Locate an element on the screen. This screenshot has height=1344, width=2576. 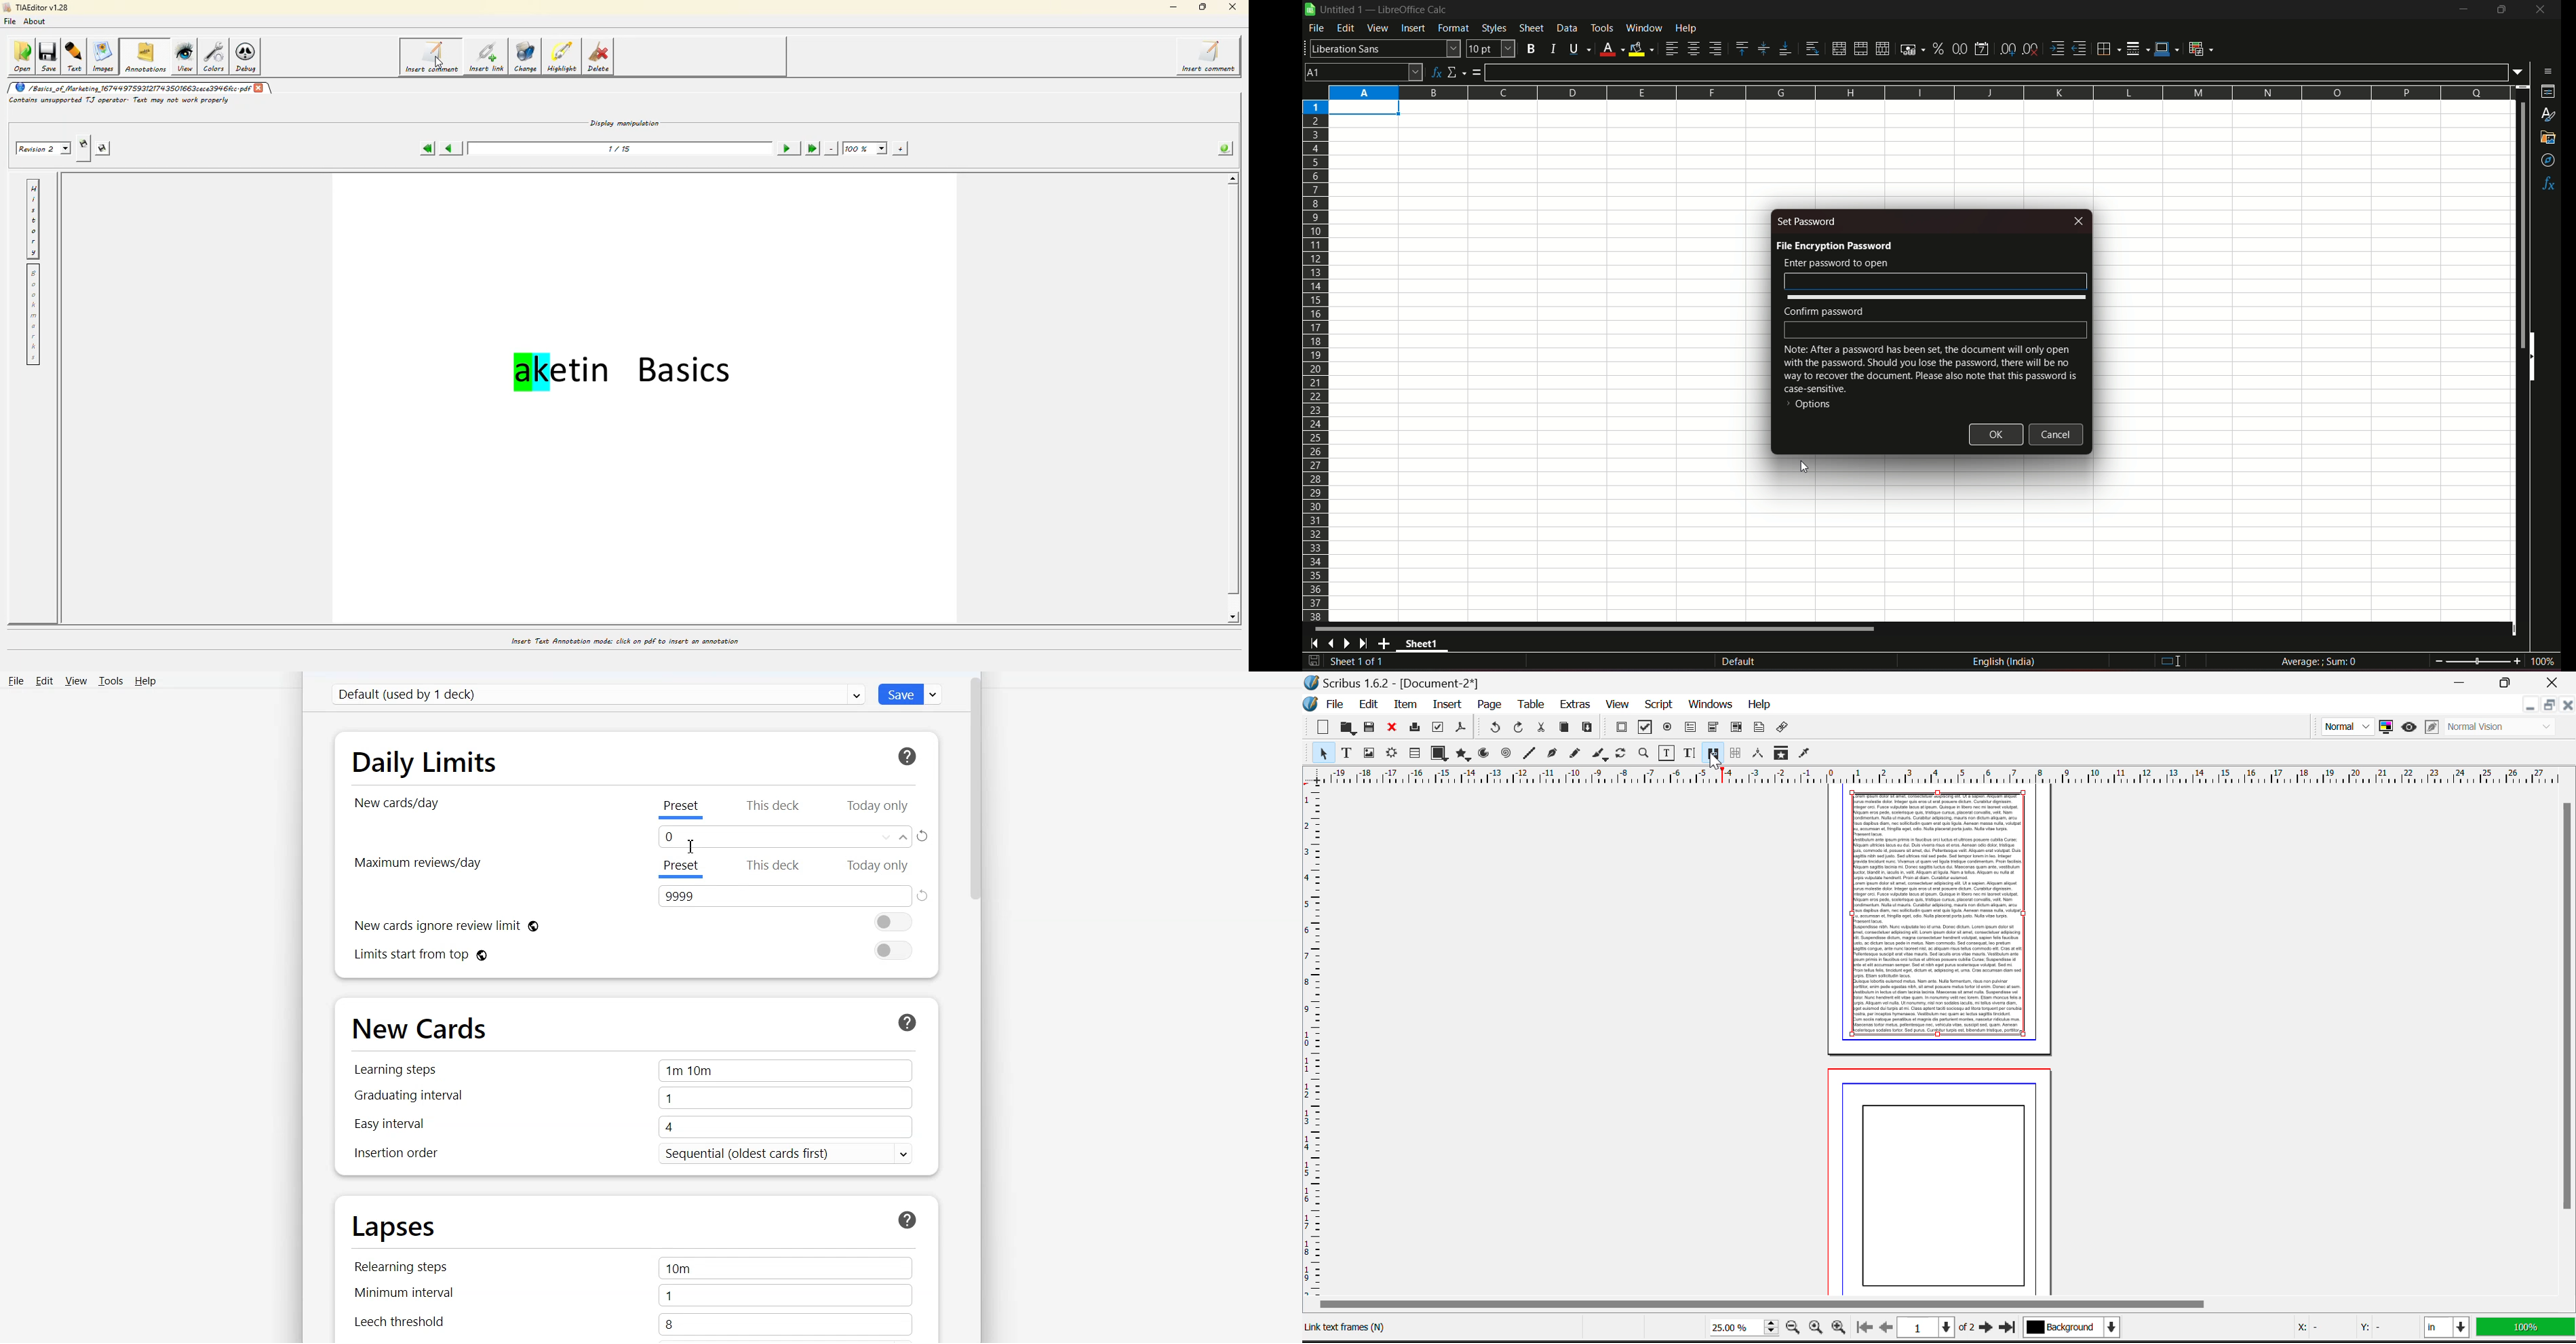
Save is located at coordinates (912, 695).